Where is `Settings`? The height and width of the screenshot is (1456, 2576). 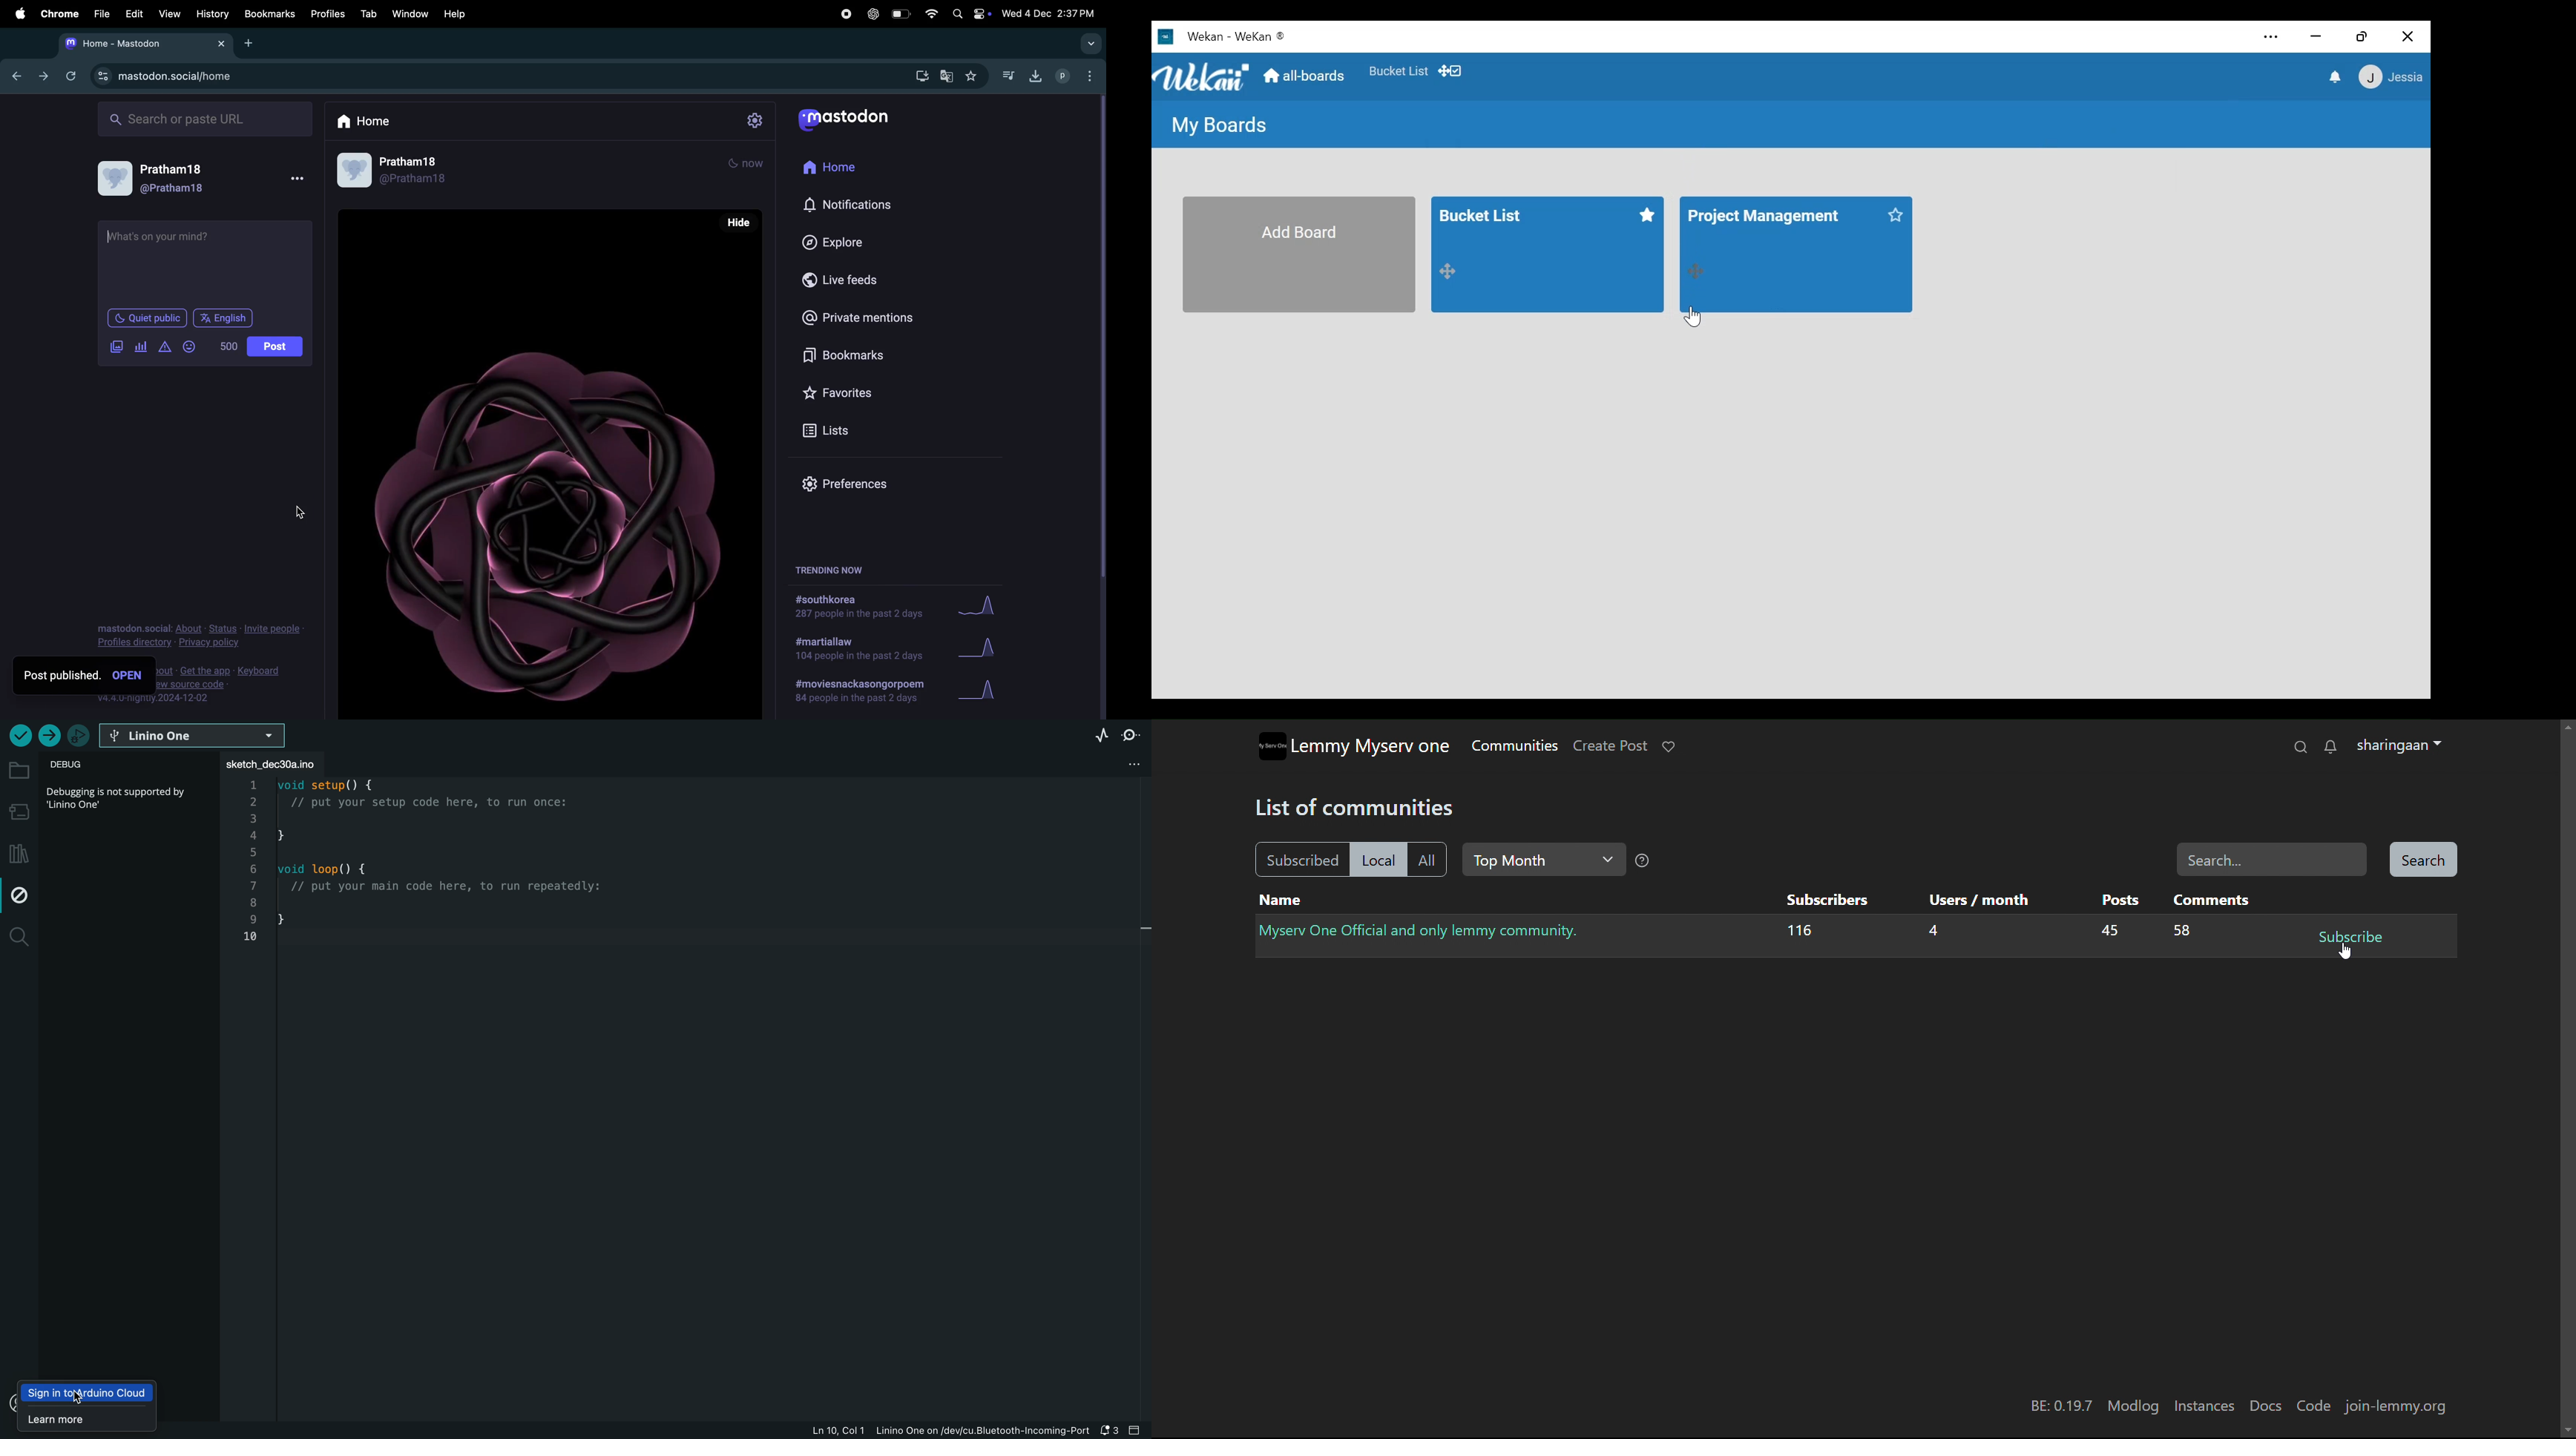 Settings is located at coordinates (755, 121).